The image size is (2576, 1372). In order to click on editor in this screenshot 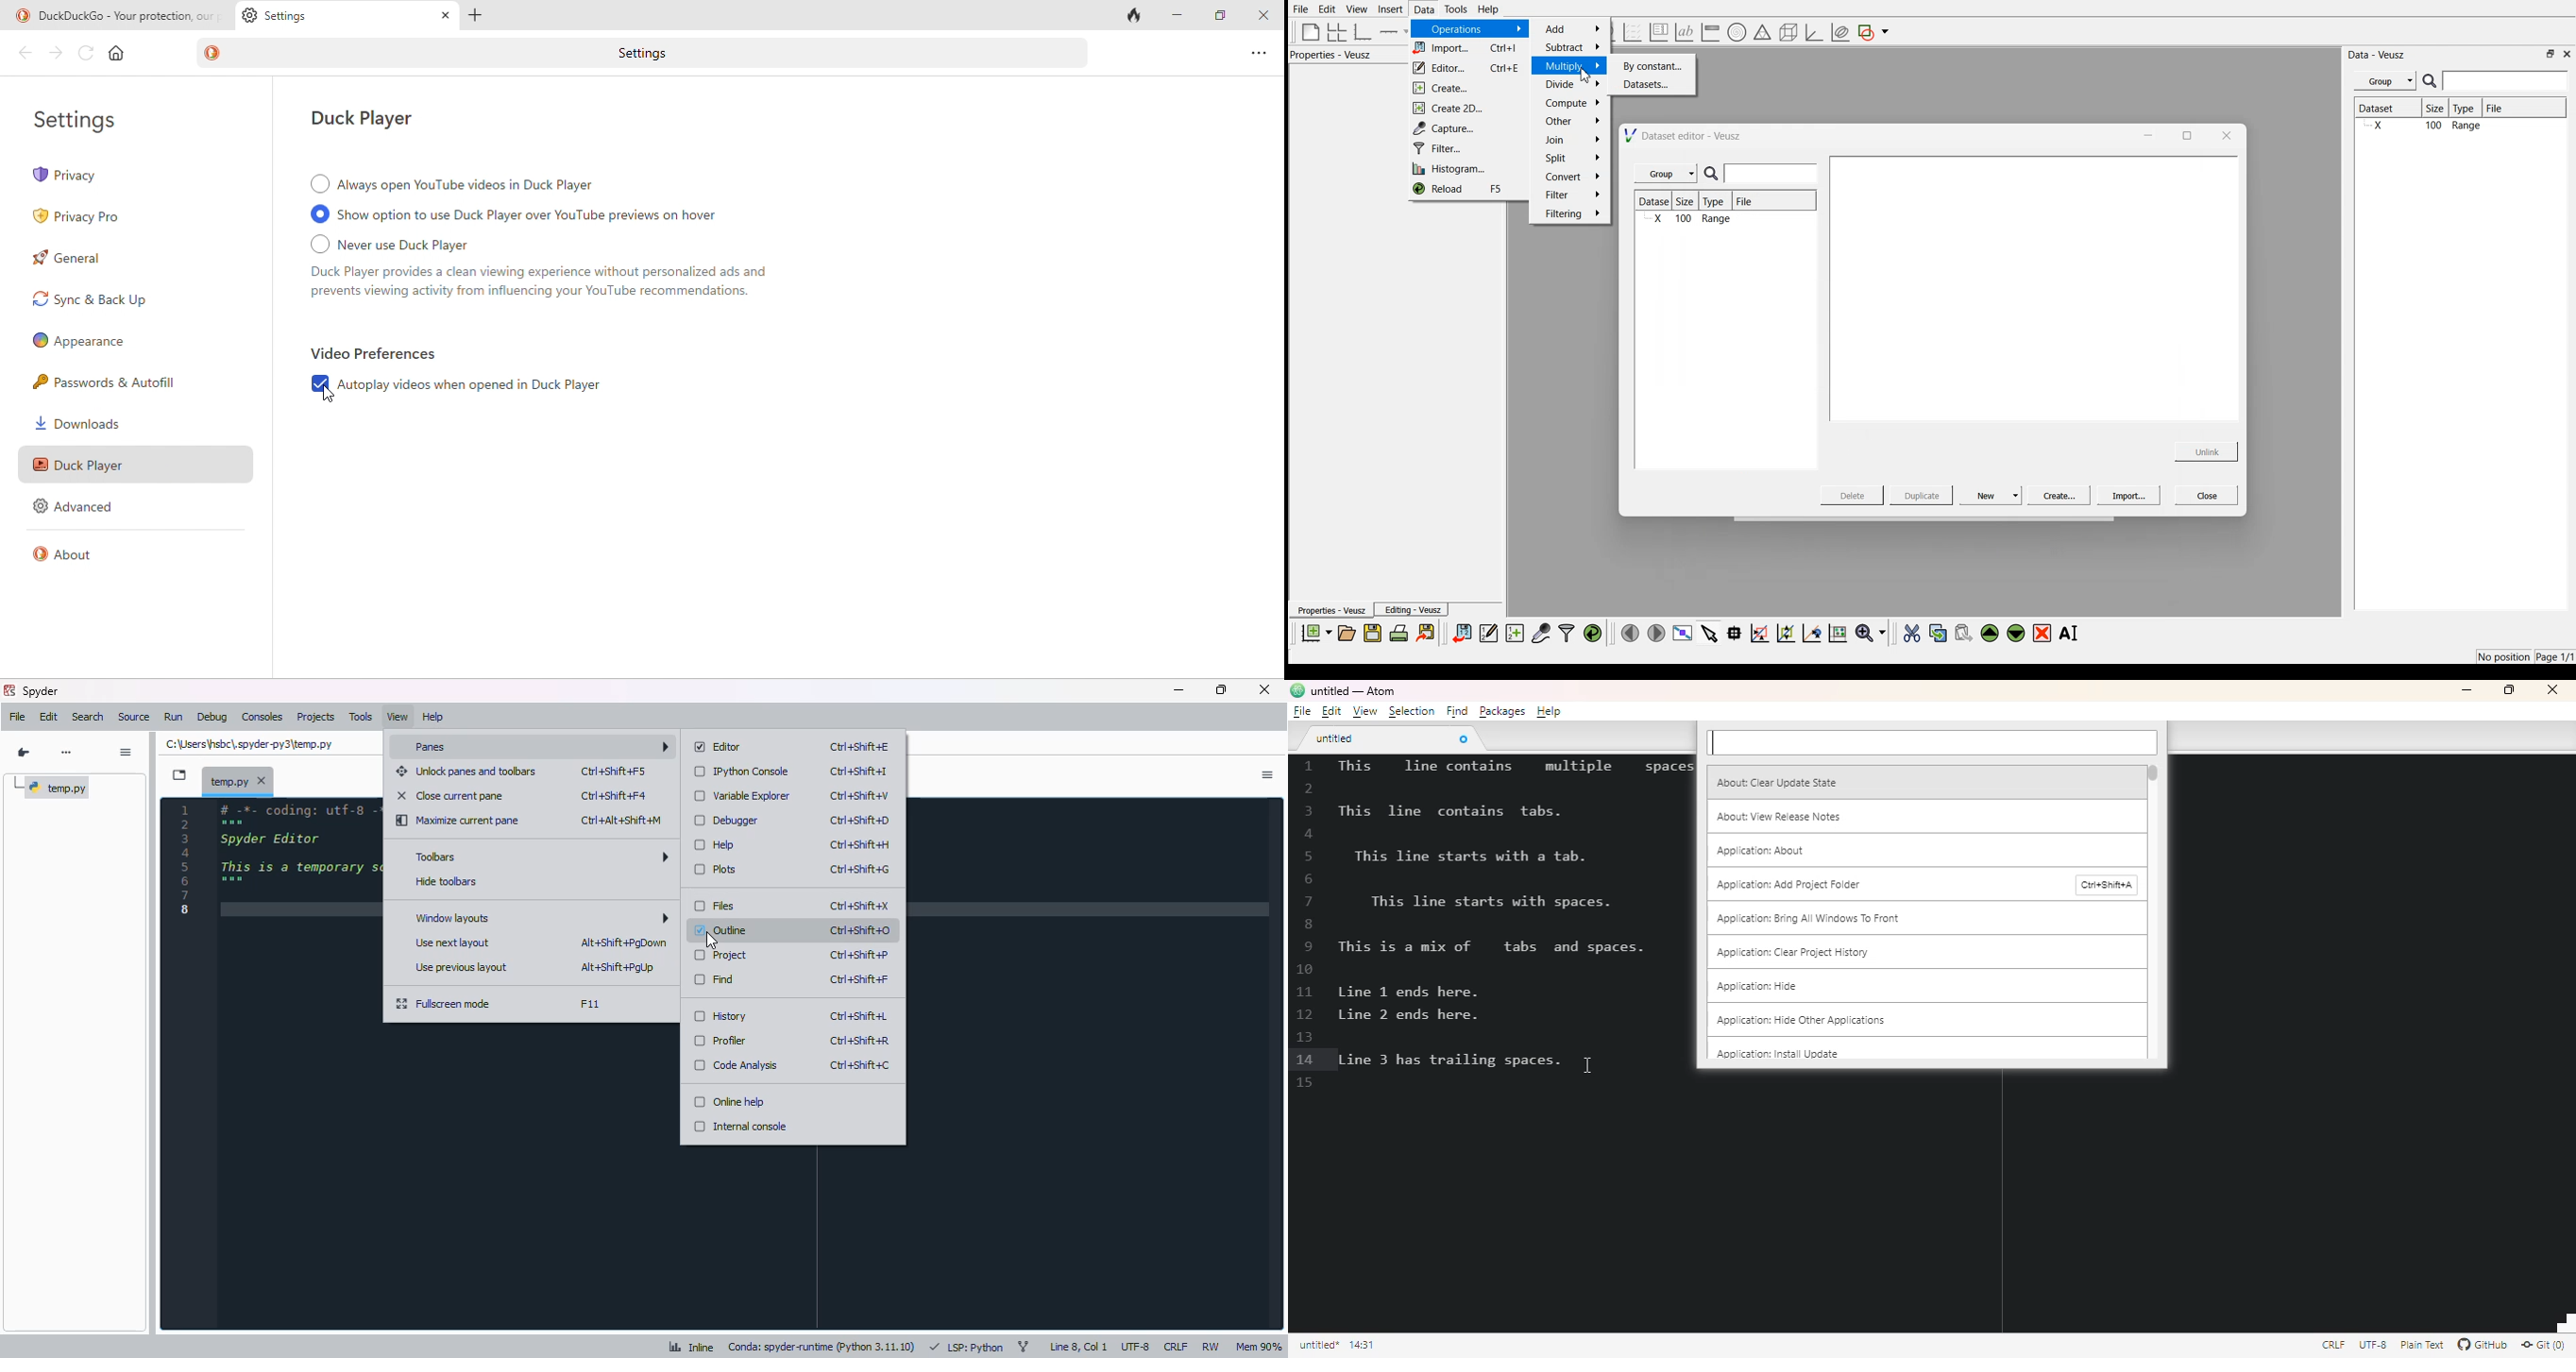, I will do `click(298, 1063)`.